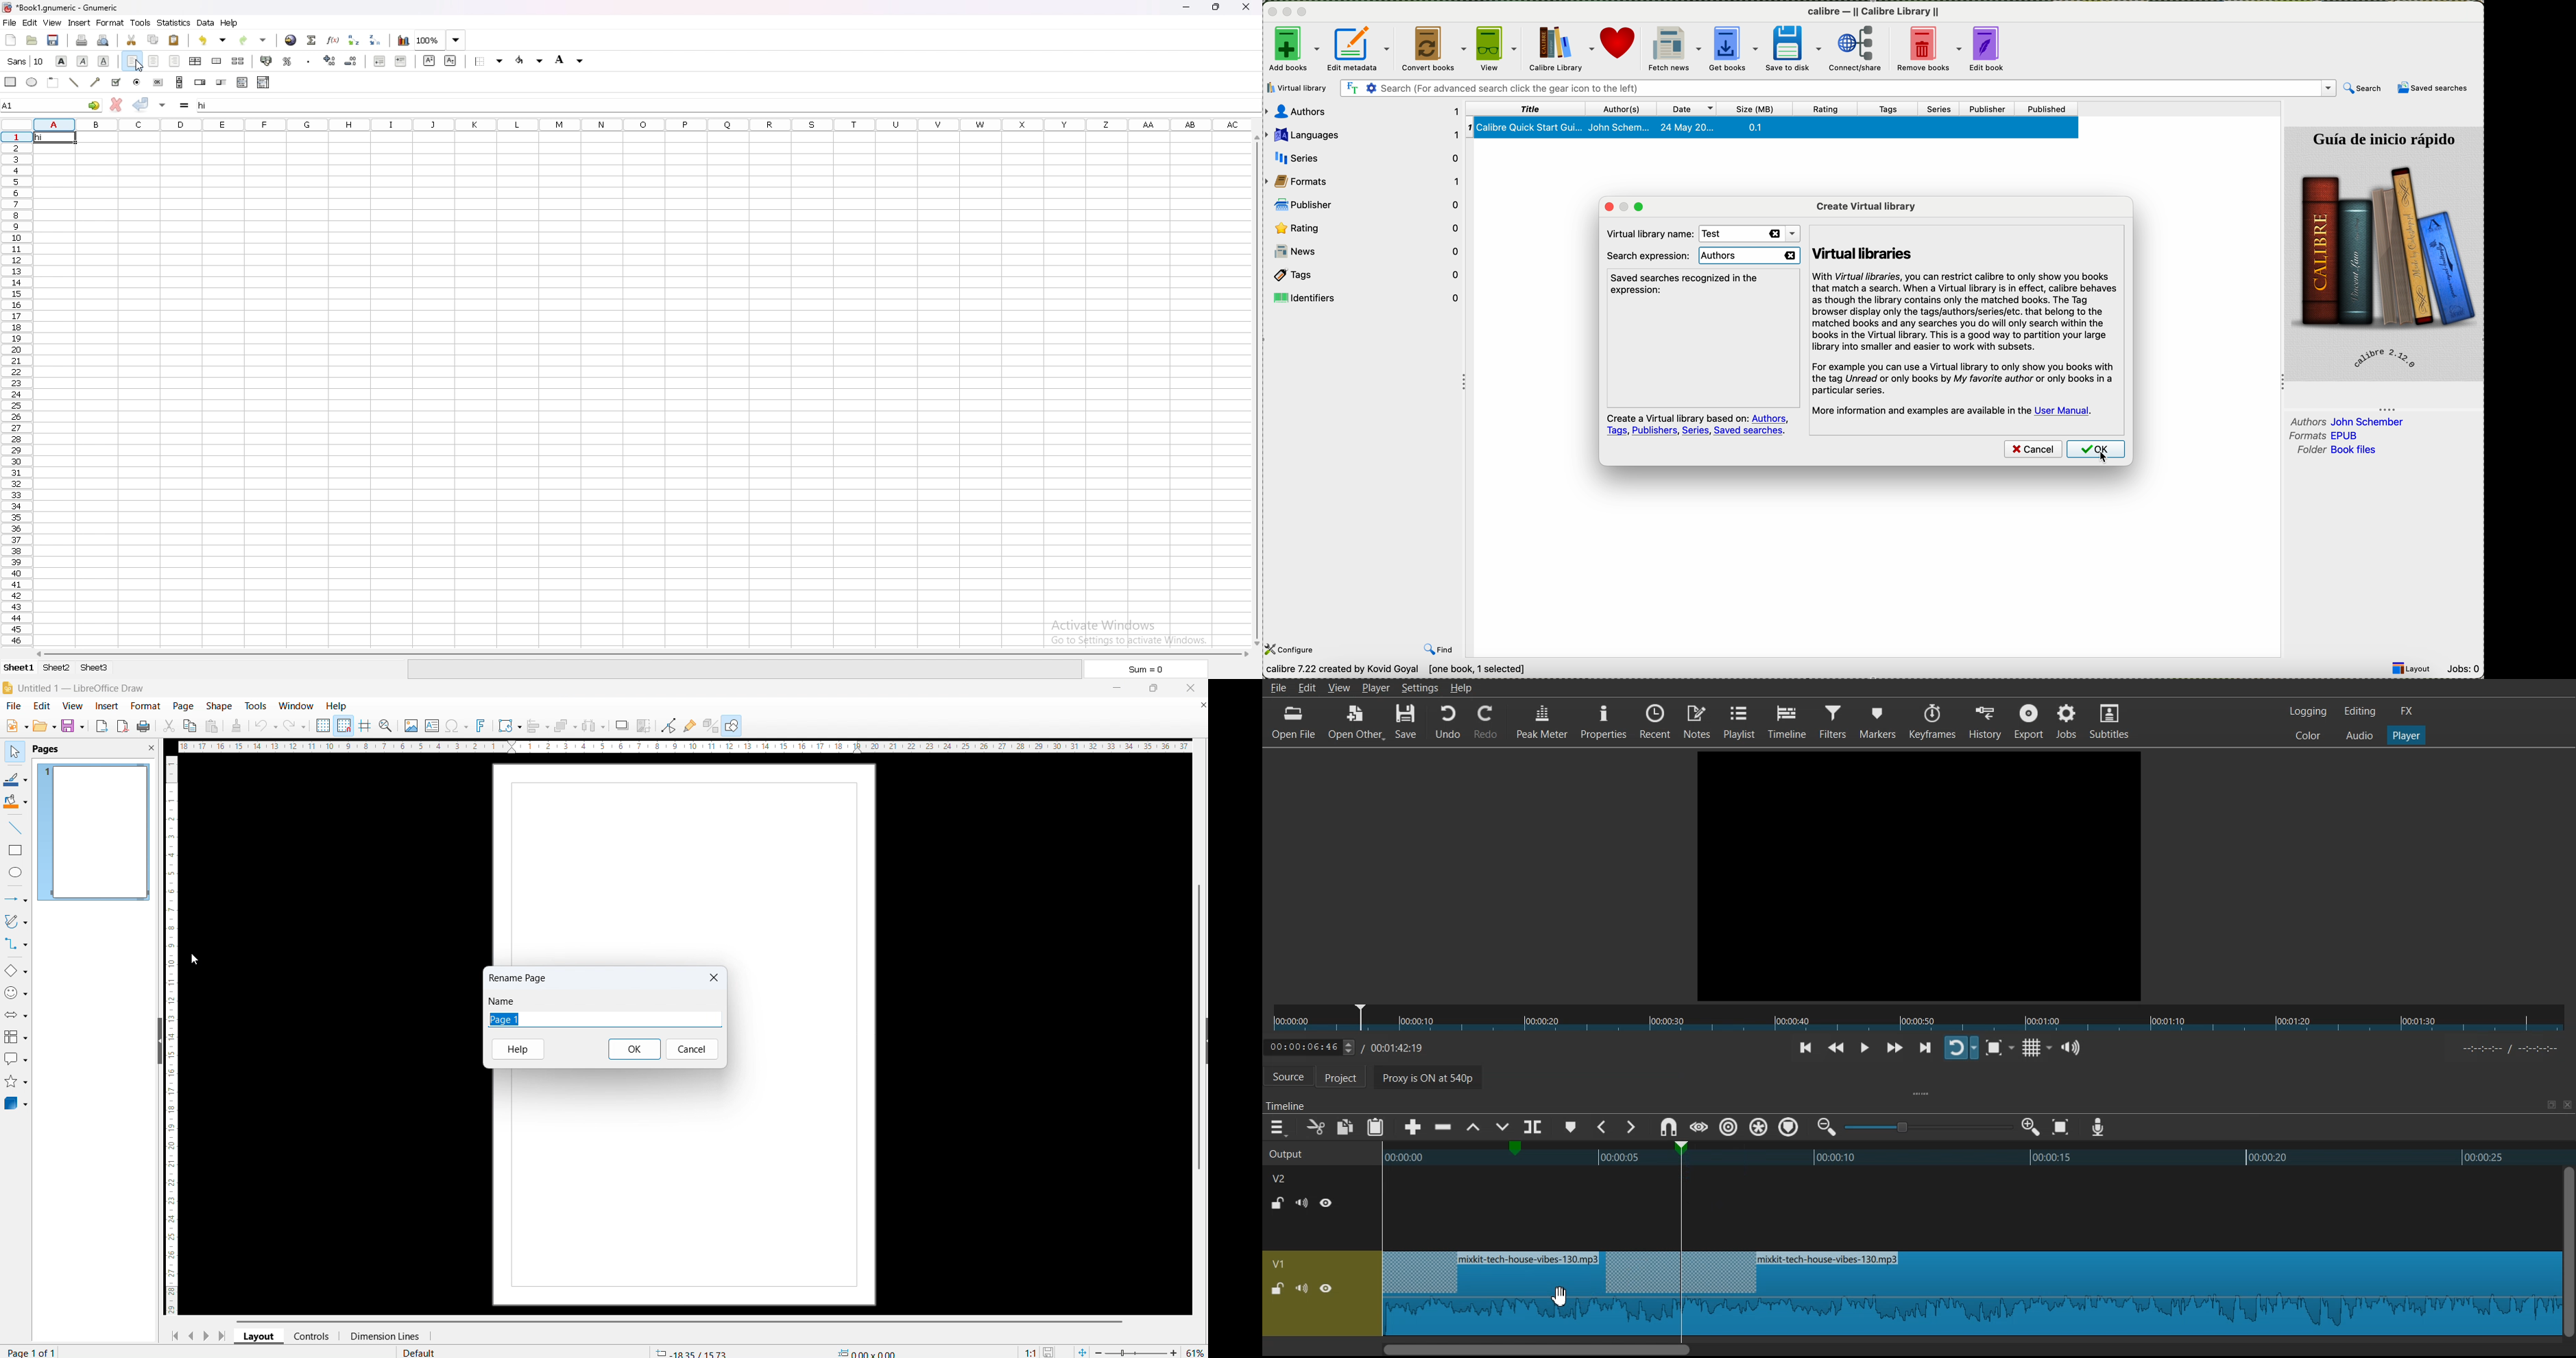 This screenshot has height=1372, width=2576. What do you see at coordinates (82, 40) in the screenshot?
I see `print` at bounding box center [82, 40].